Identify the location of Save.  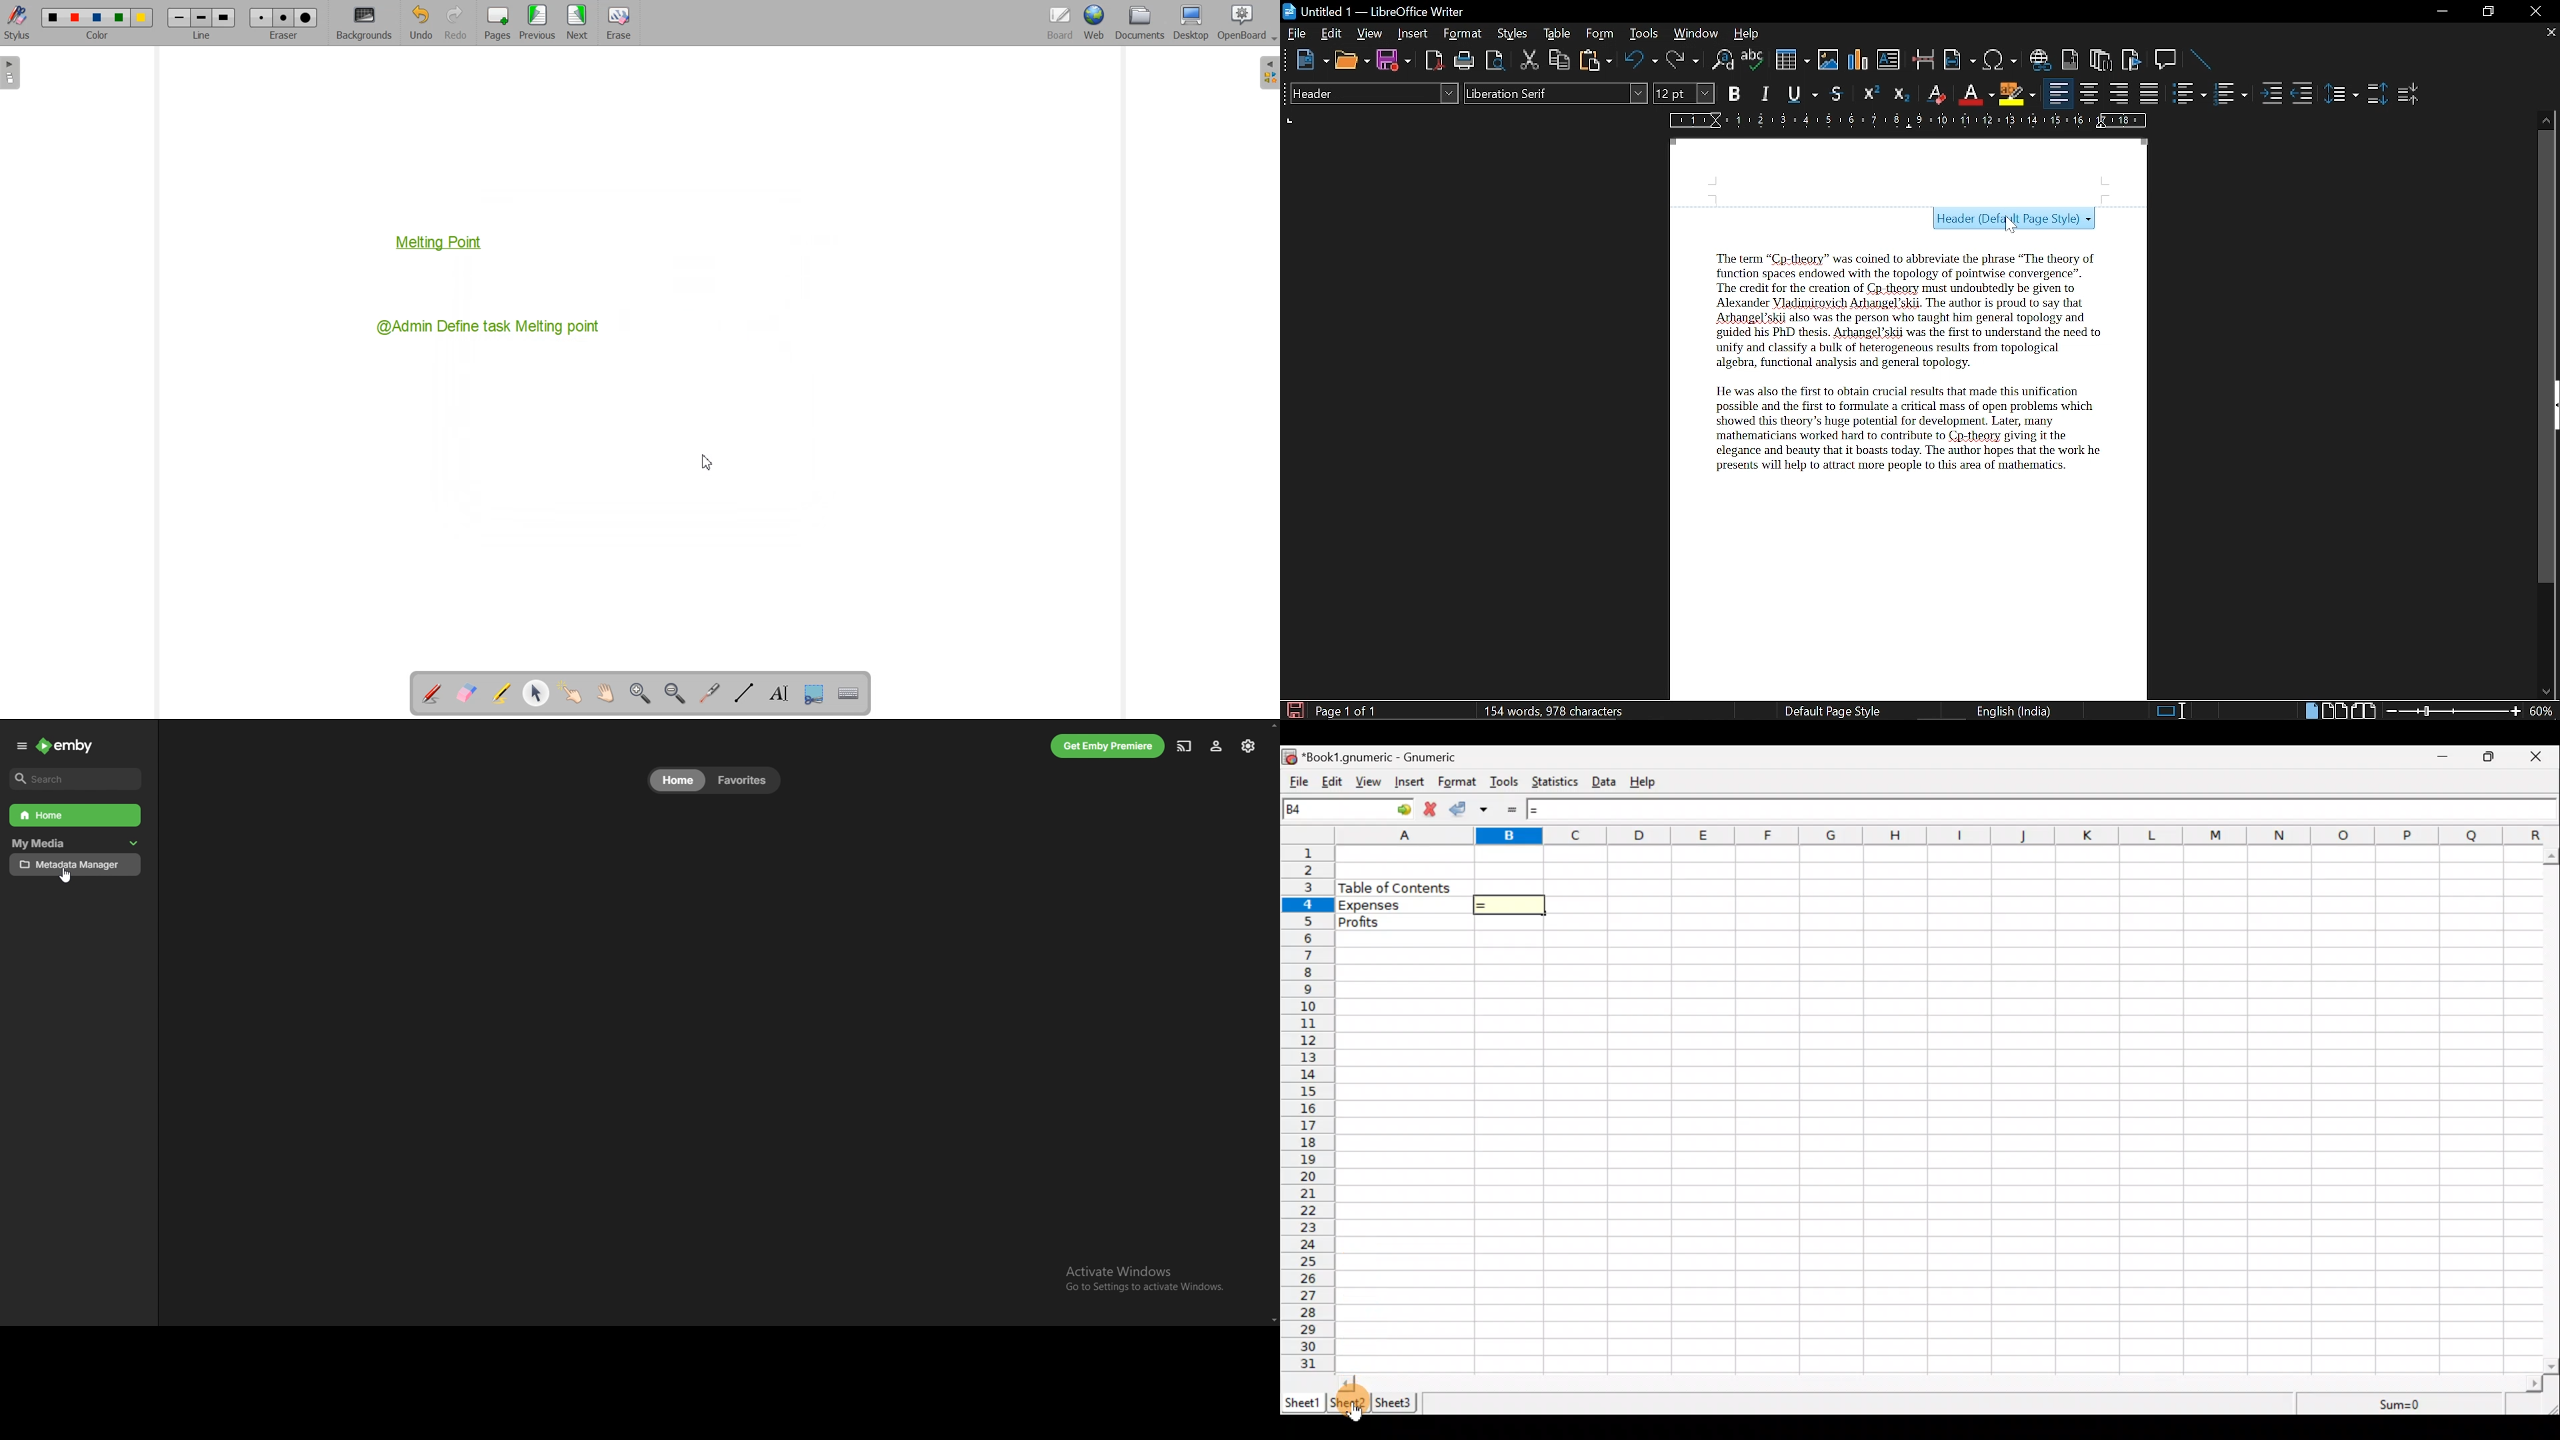
(1293, 710).